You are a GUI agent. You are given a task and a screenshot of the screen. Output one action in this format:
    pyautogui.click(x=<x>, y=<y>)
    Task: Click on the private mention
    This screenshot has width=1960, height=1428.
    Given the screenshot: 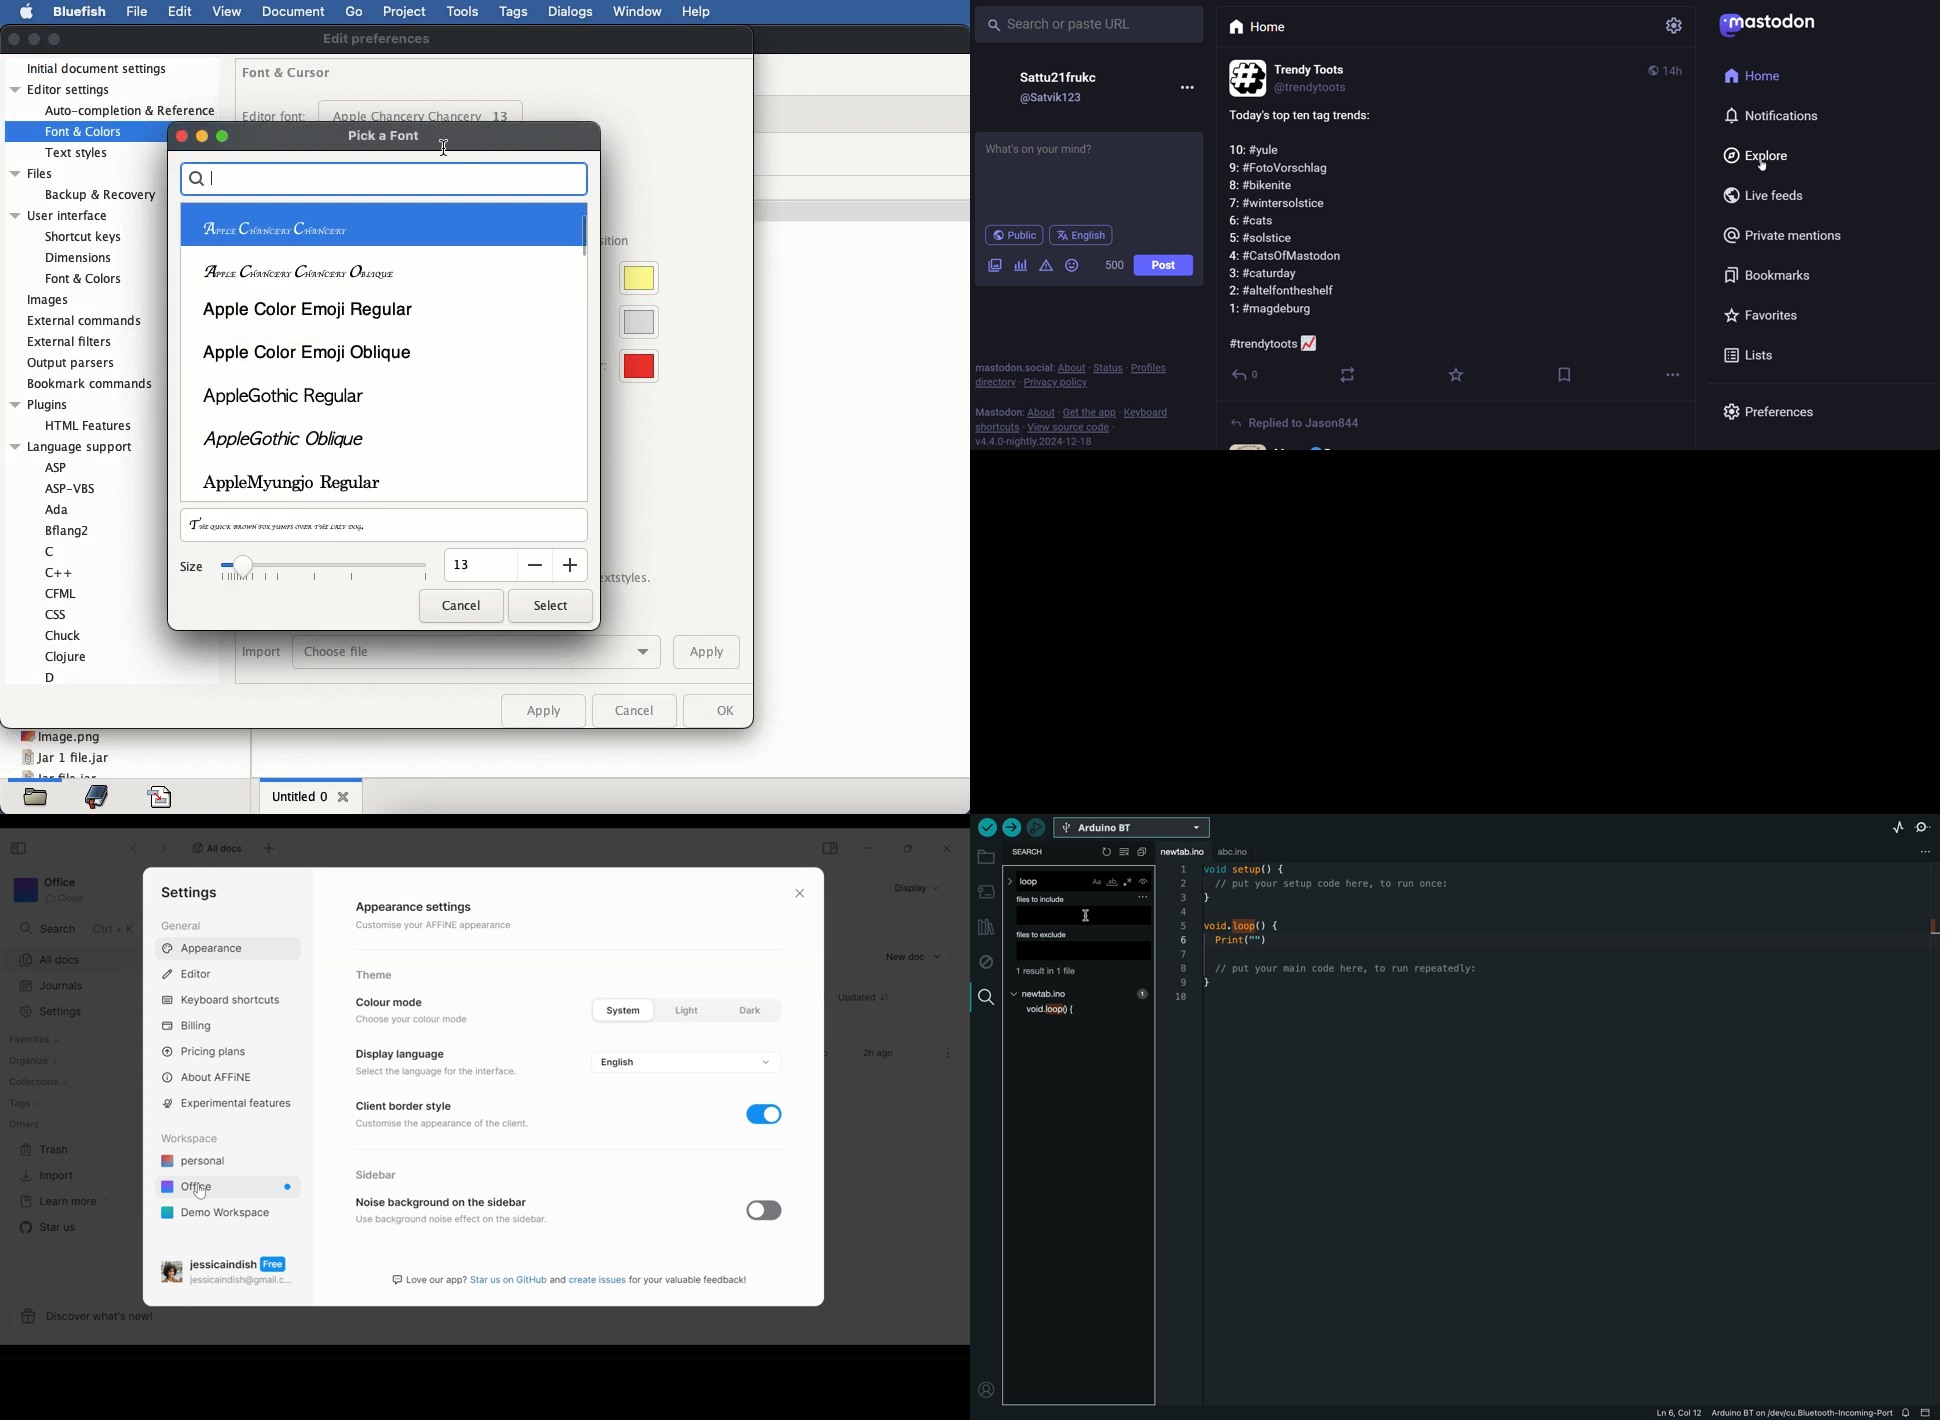 What is the action you would take?
    pyautogui.click(x=1795, y=233)
    